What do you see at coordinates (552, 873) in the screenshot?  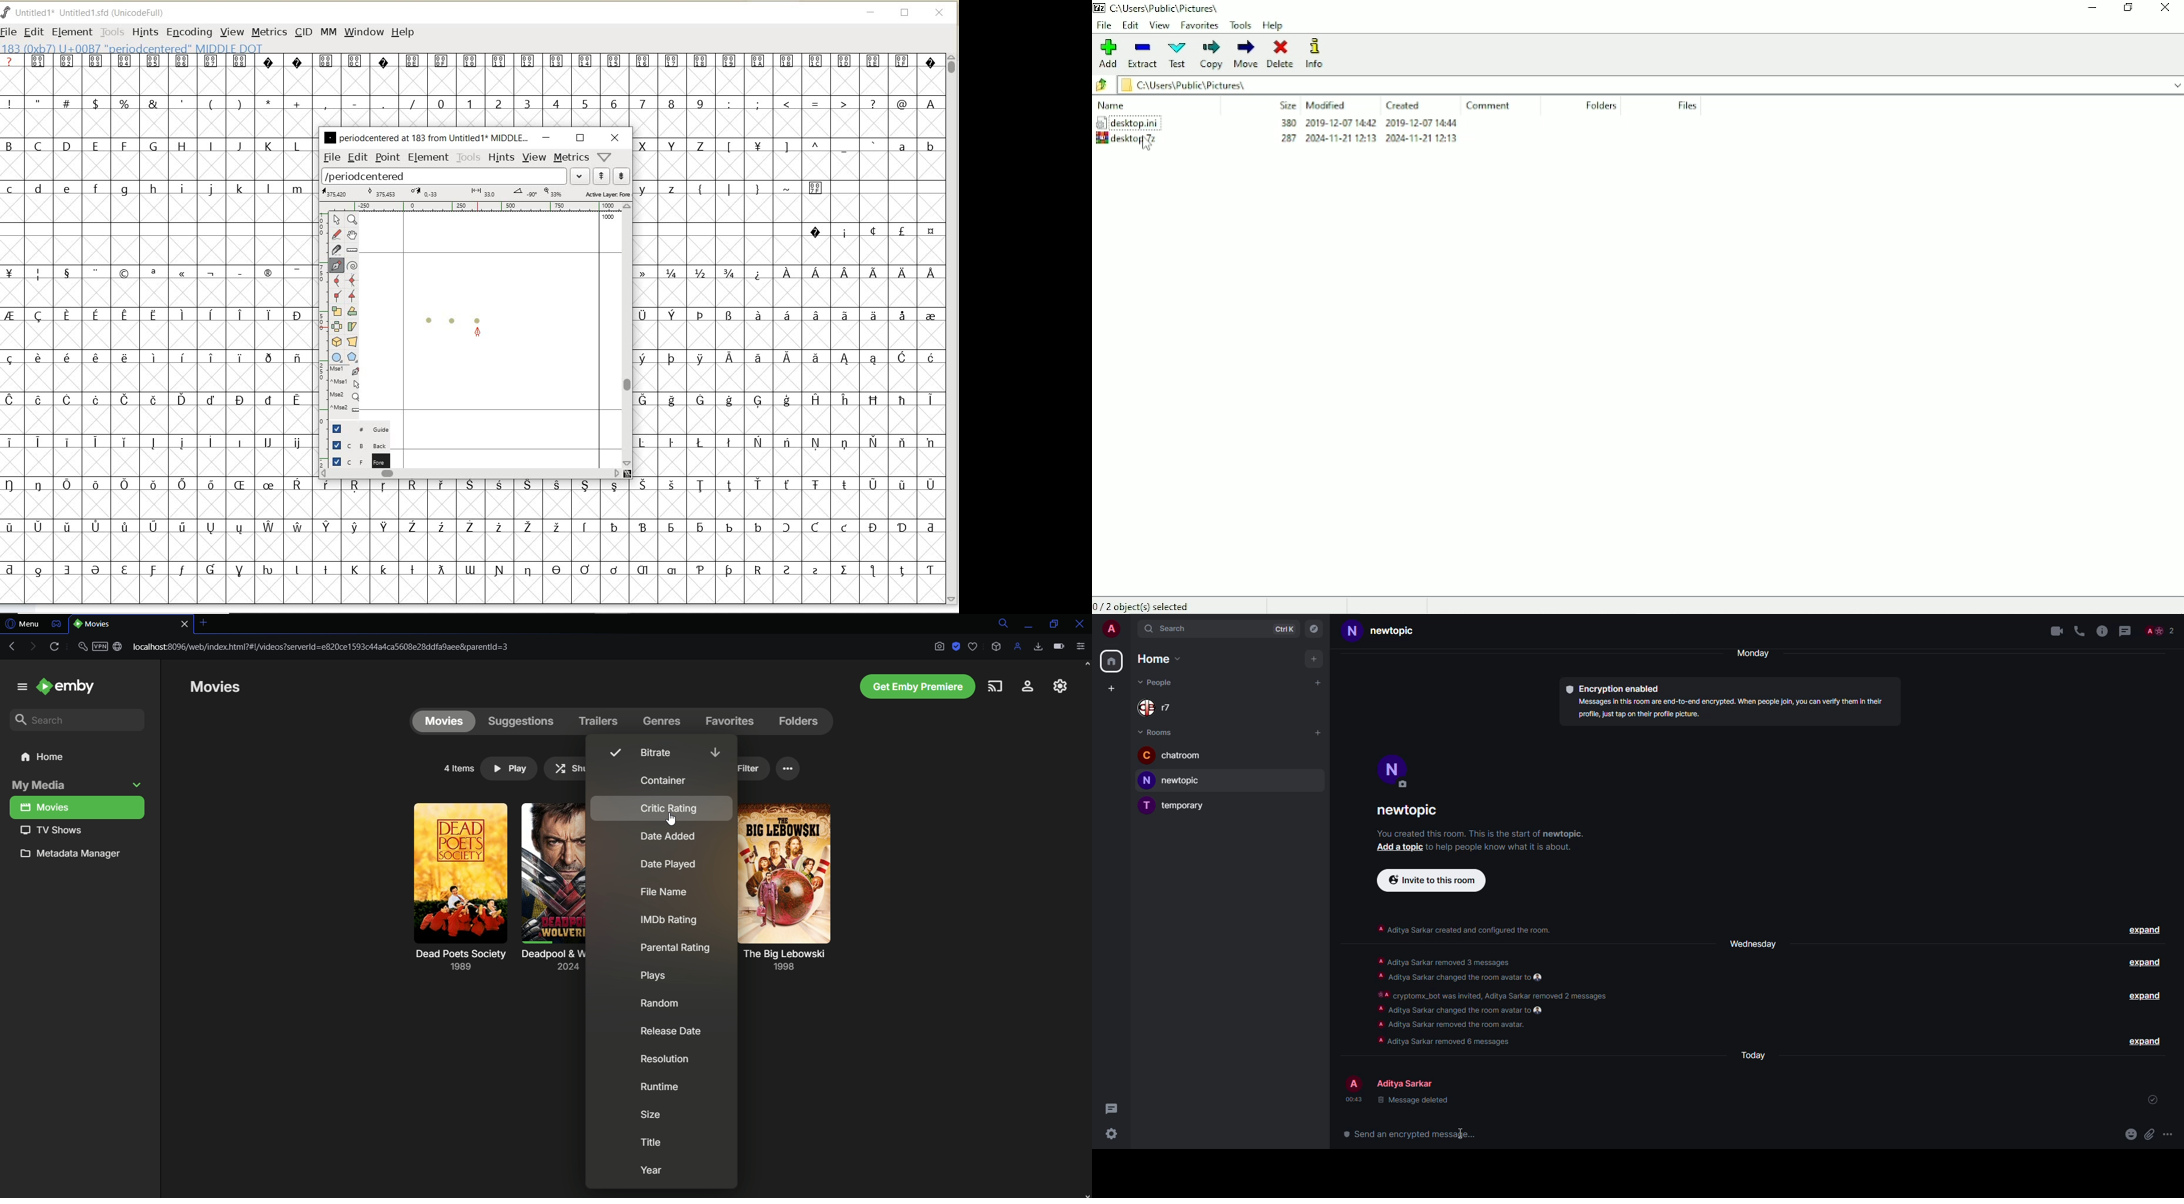 I see `Deadpool 3` at bounding box center [552, 873].